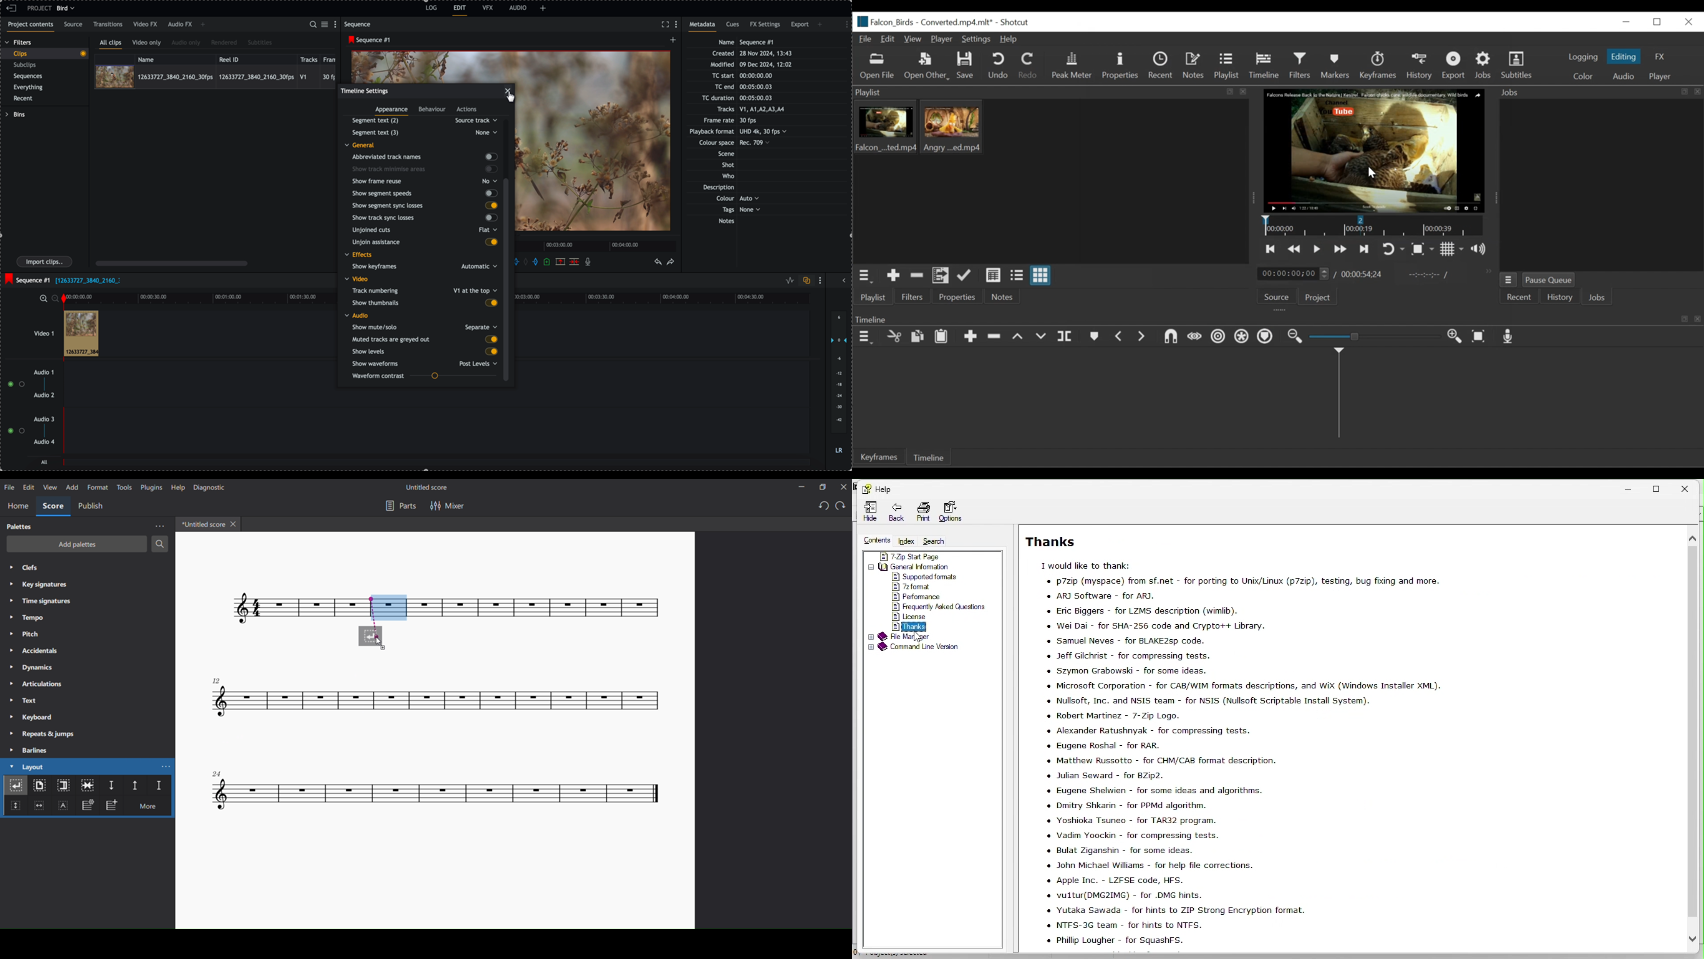 Image resolution: width=1708 pixels, height=980 pixels. What do you see at coordinates (1658, 57) in the screenshot?
I see `FX` at bounding box center [1658, 57].